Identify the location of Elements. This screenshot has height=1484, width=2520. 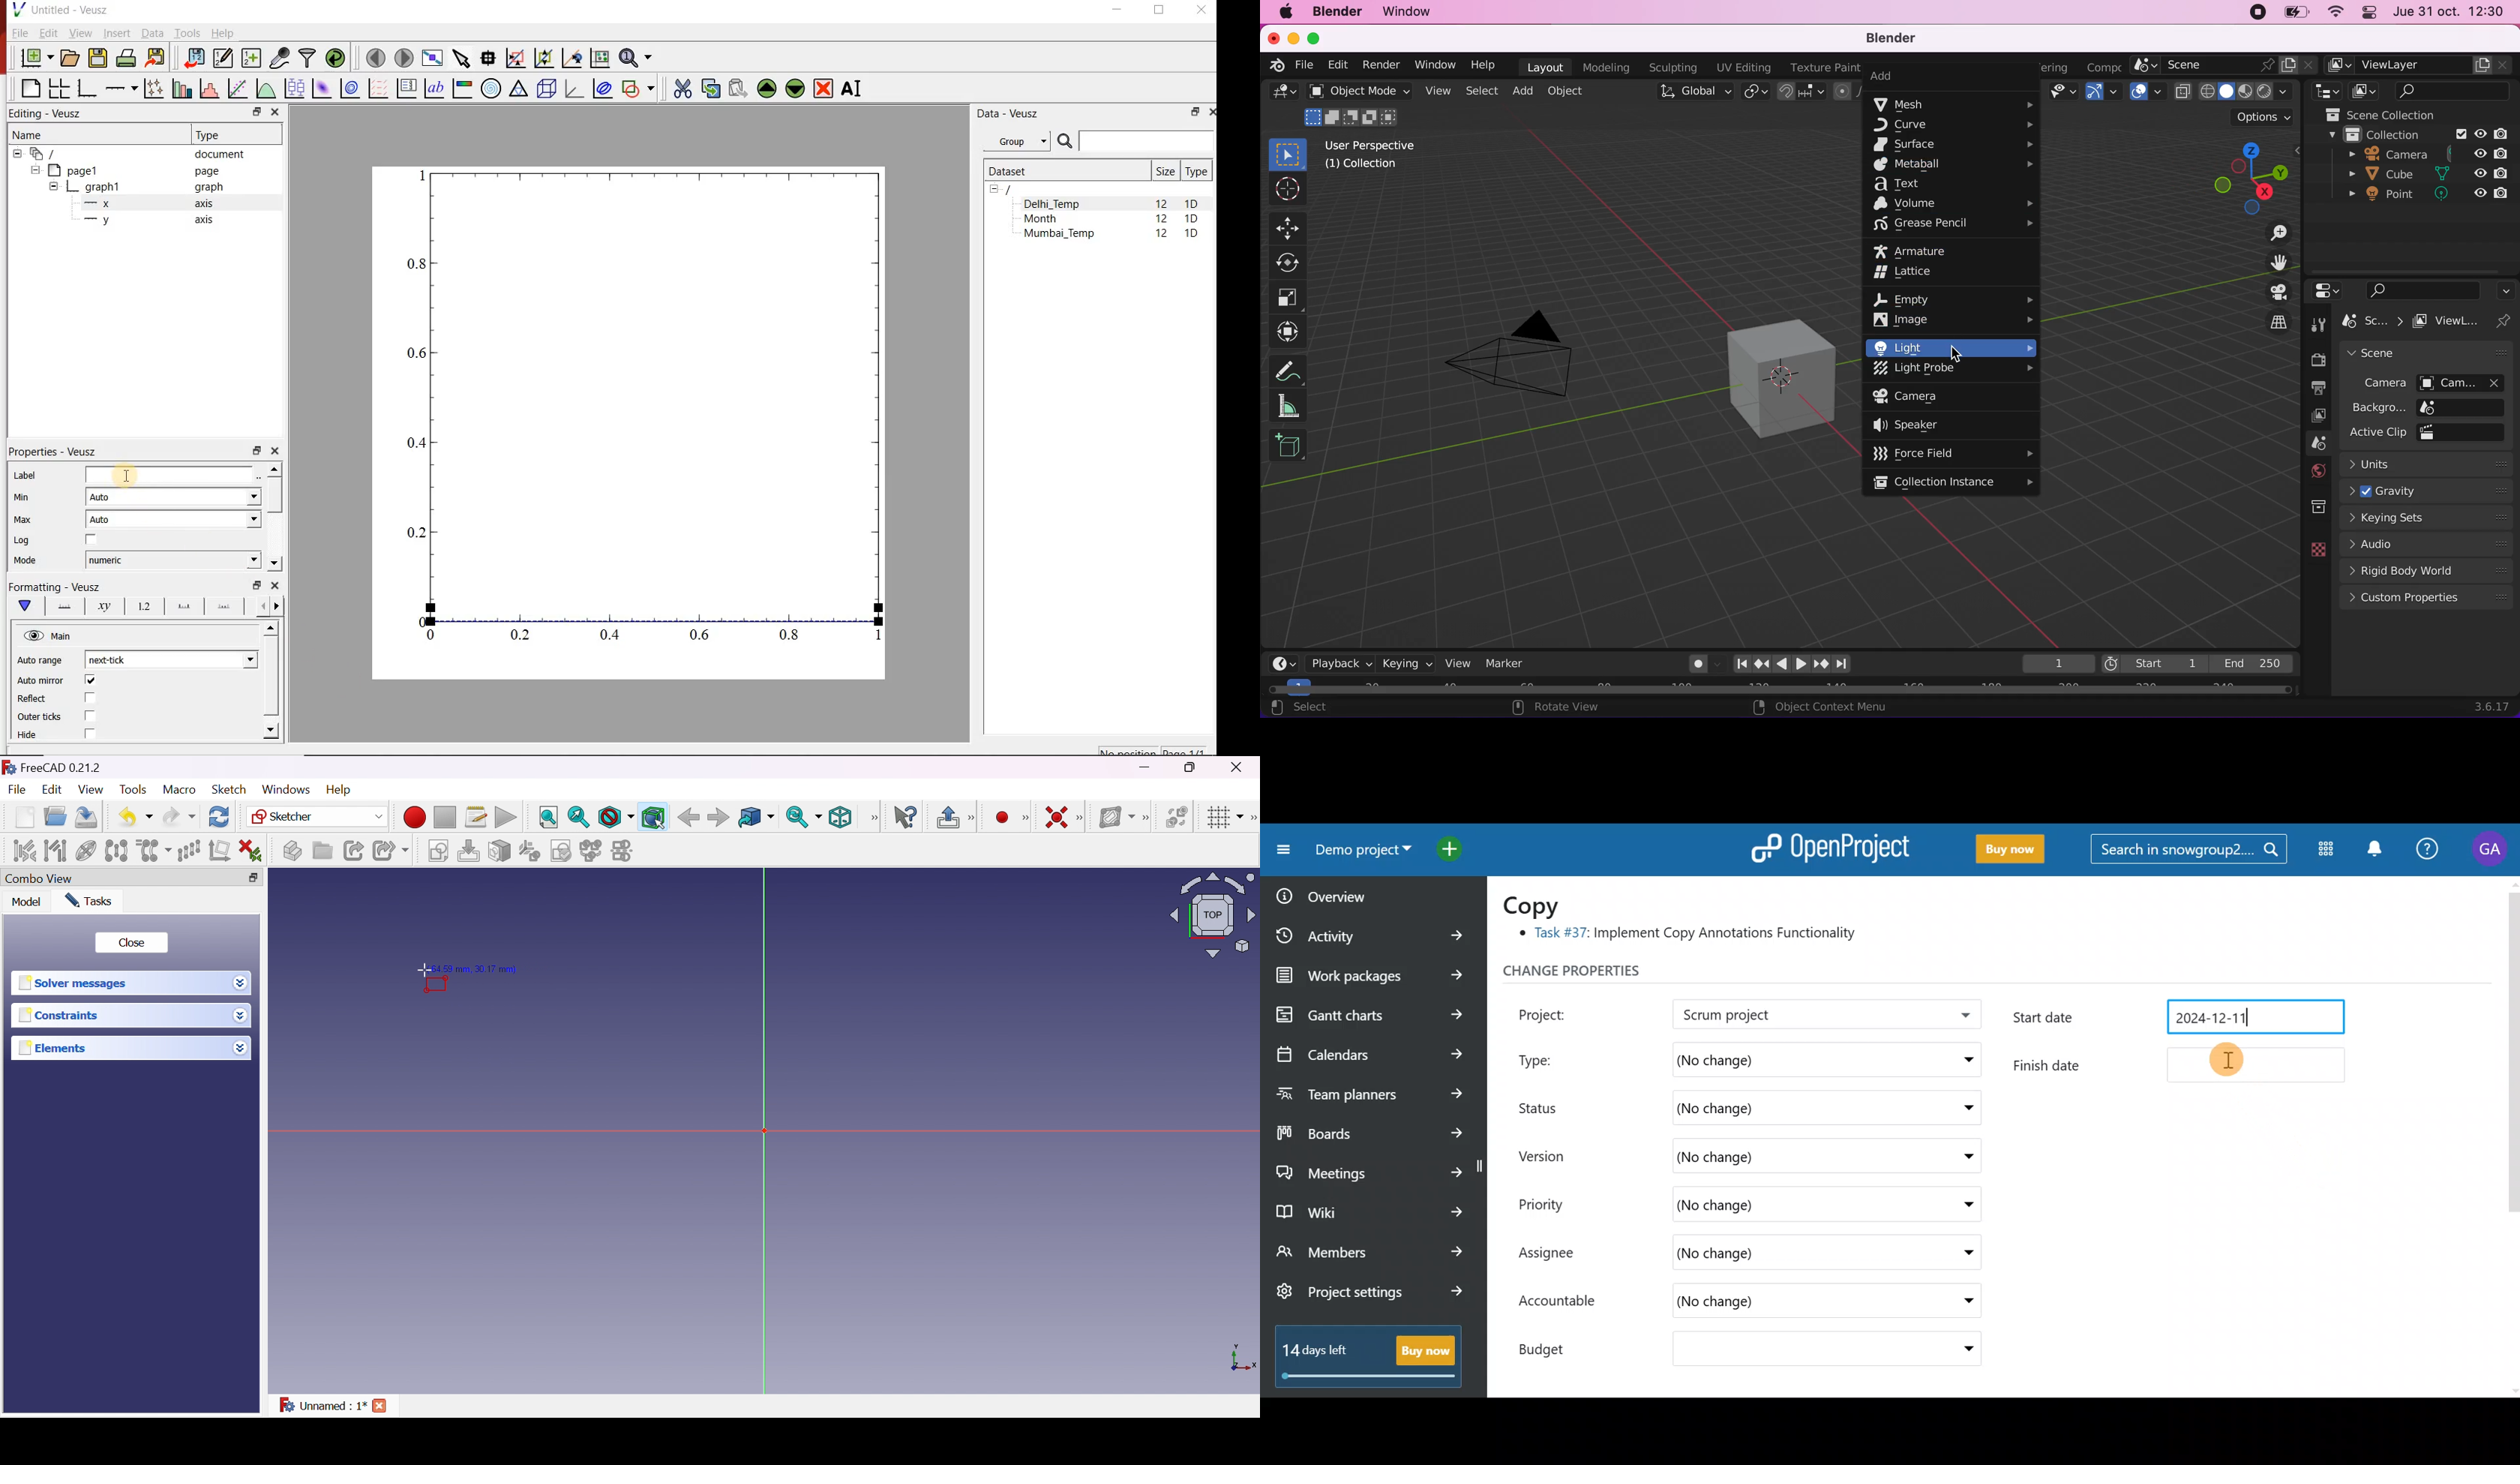
(52, 1049).